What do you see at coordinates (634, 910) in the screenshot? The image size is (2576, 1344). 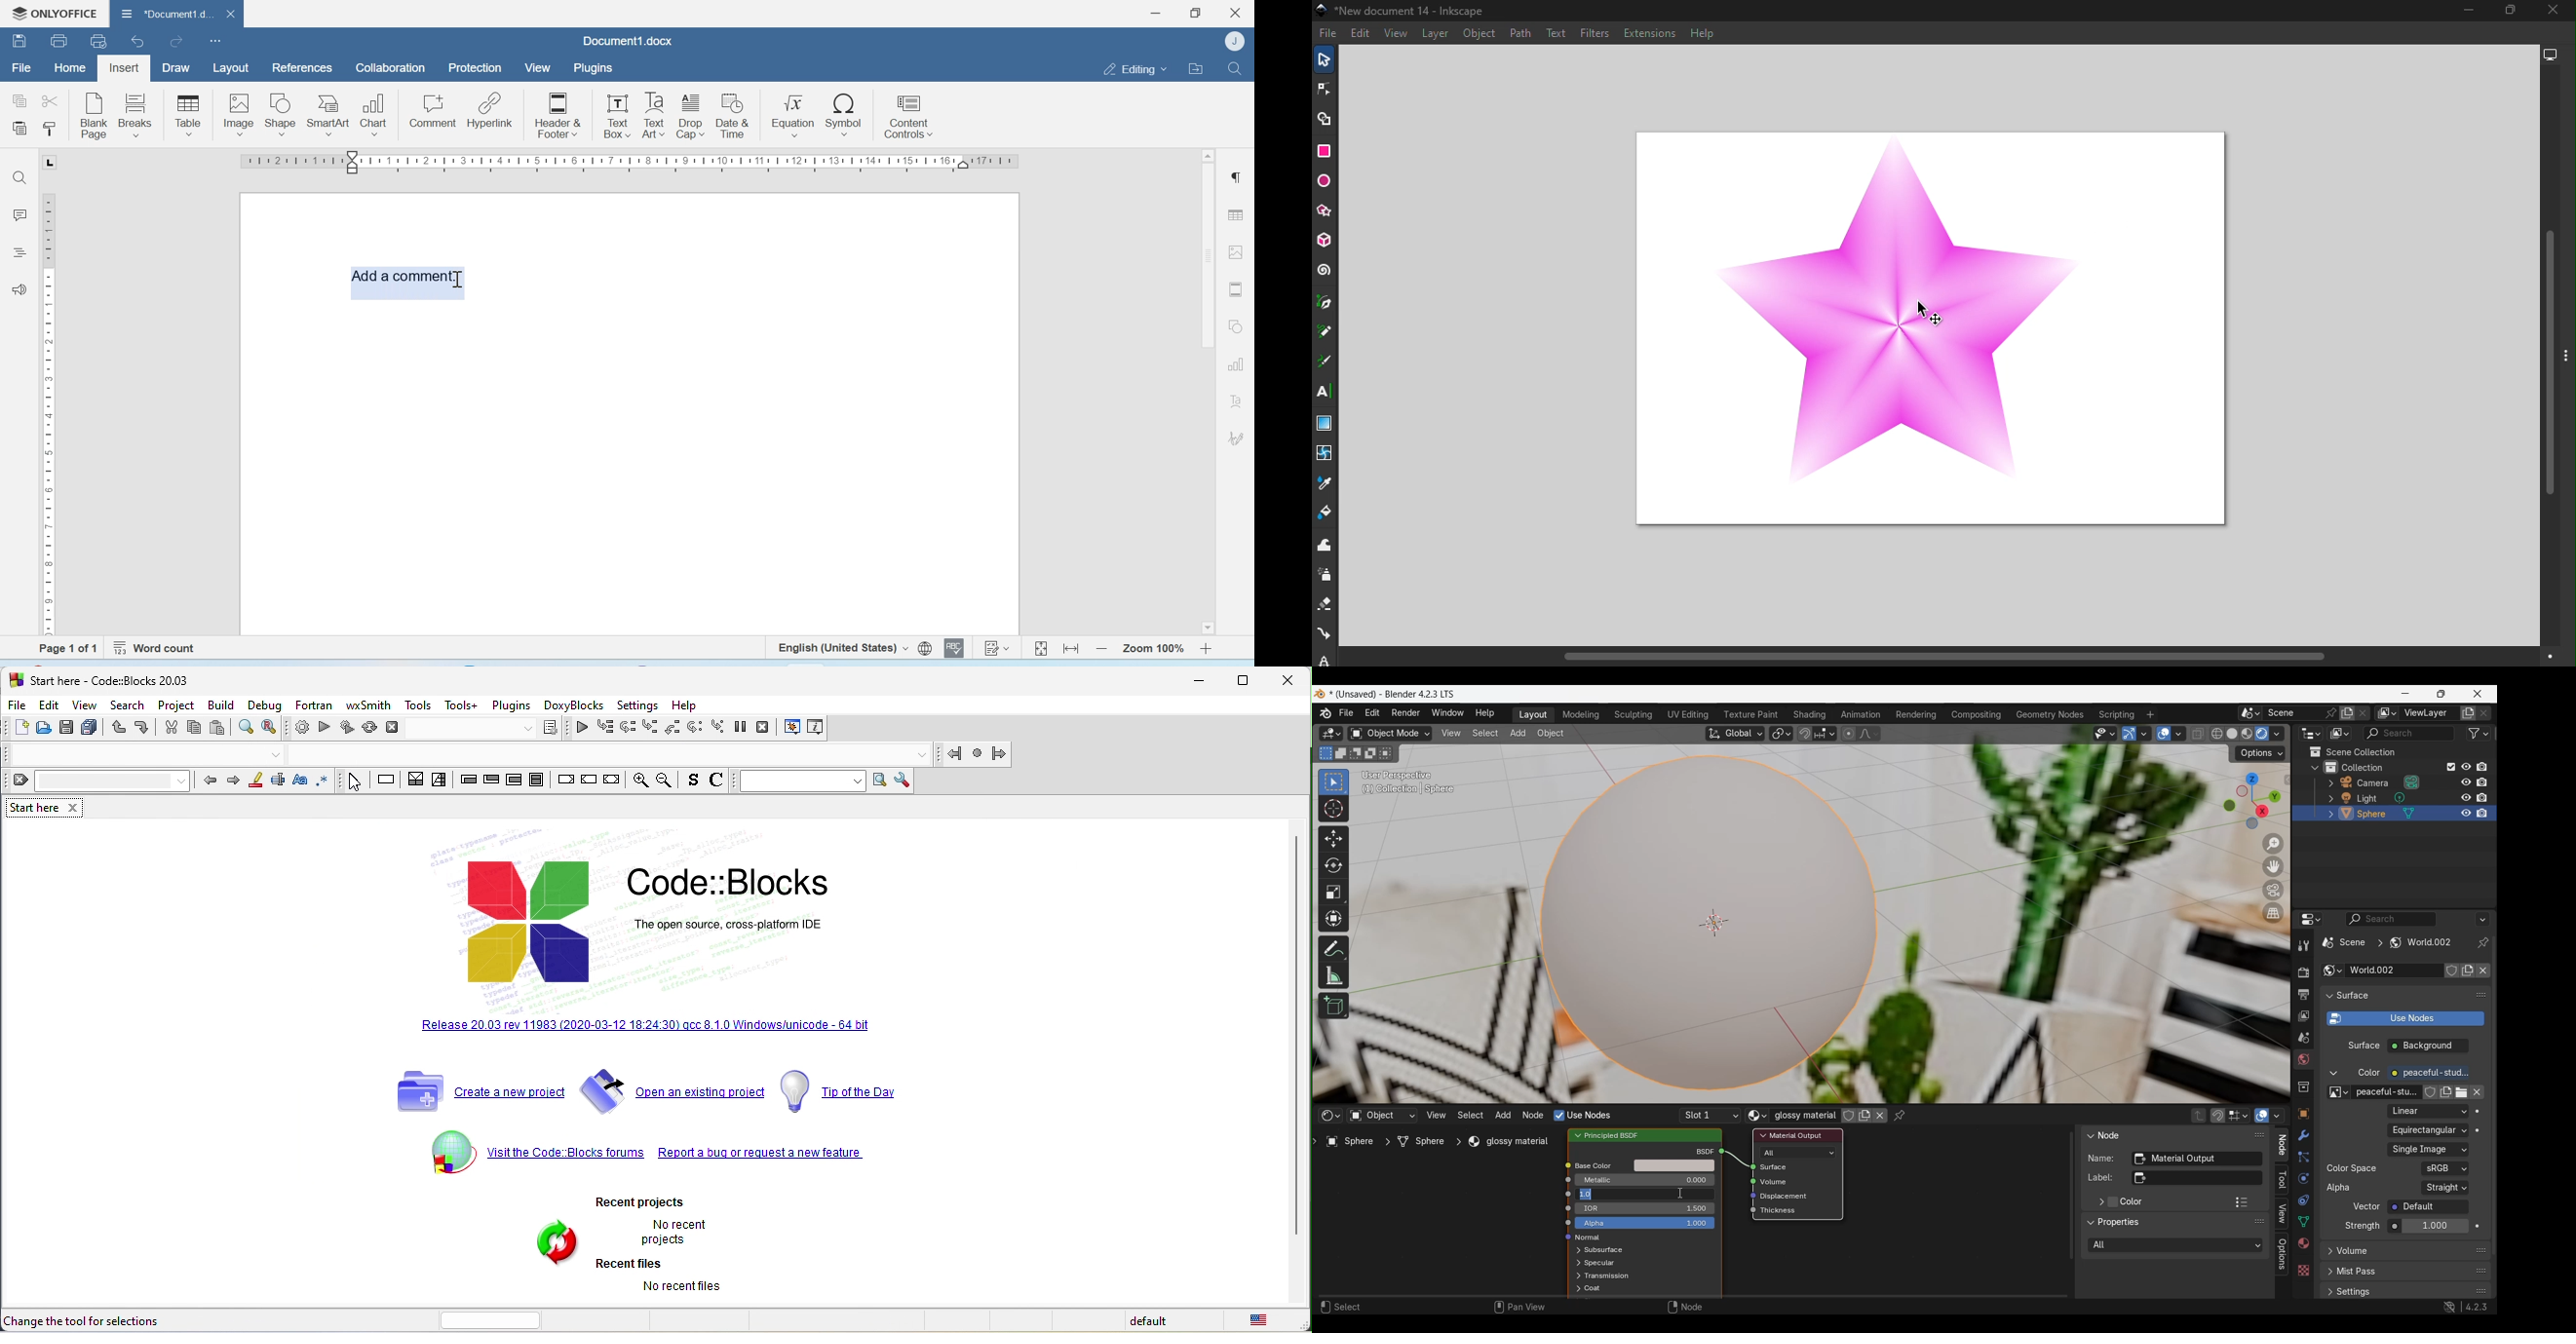 I see `code blocks` at bounding box center [634, 910].